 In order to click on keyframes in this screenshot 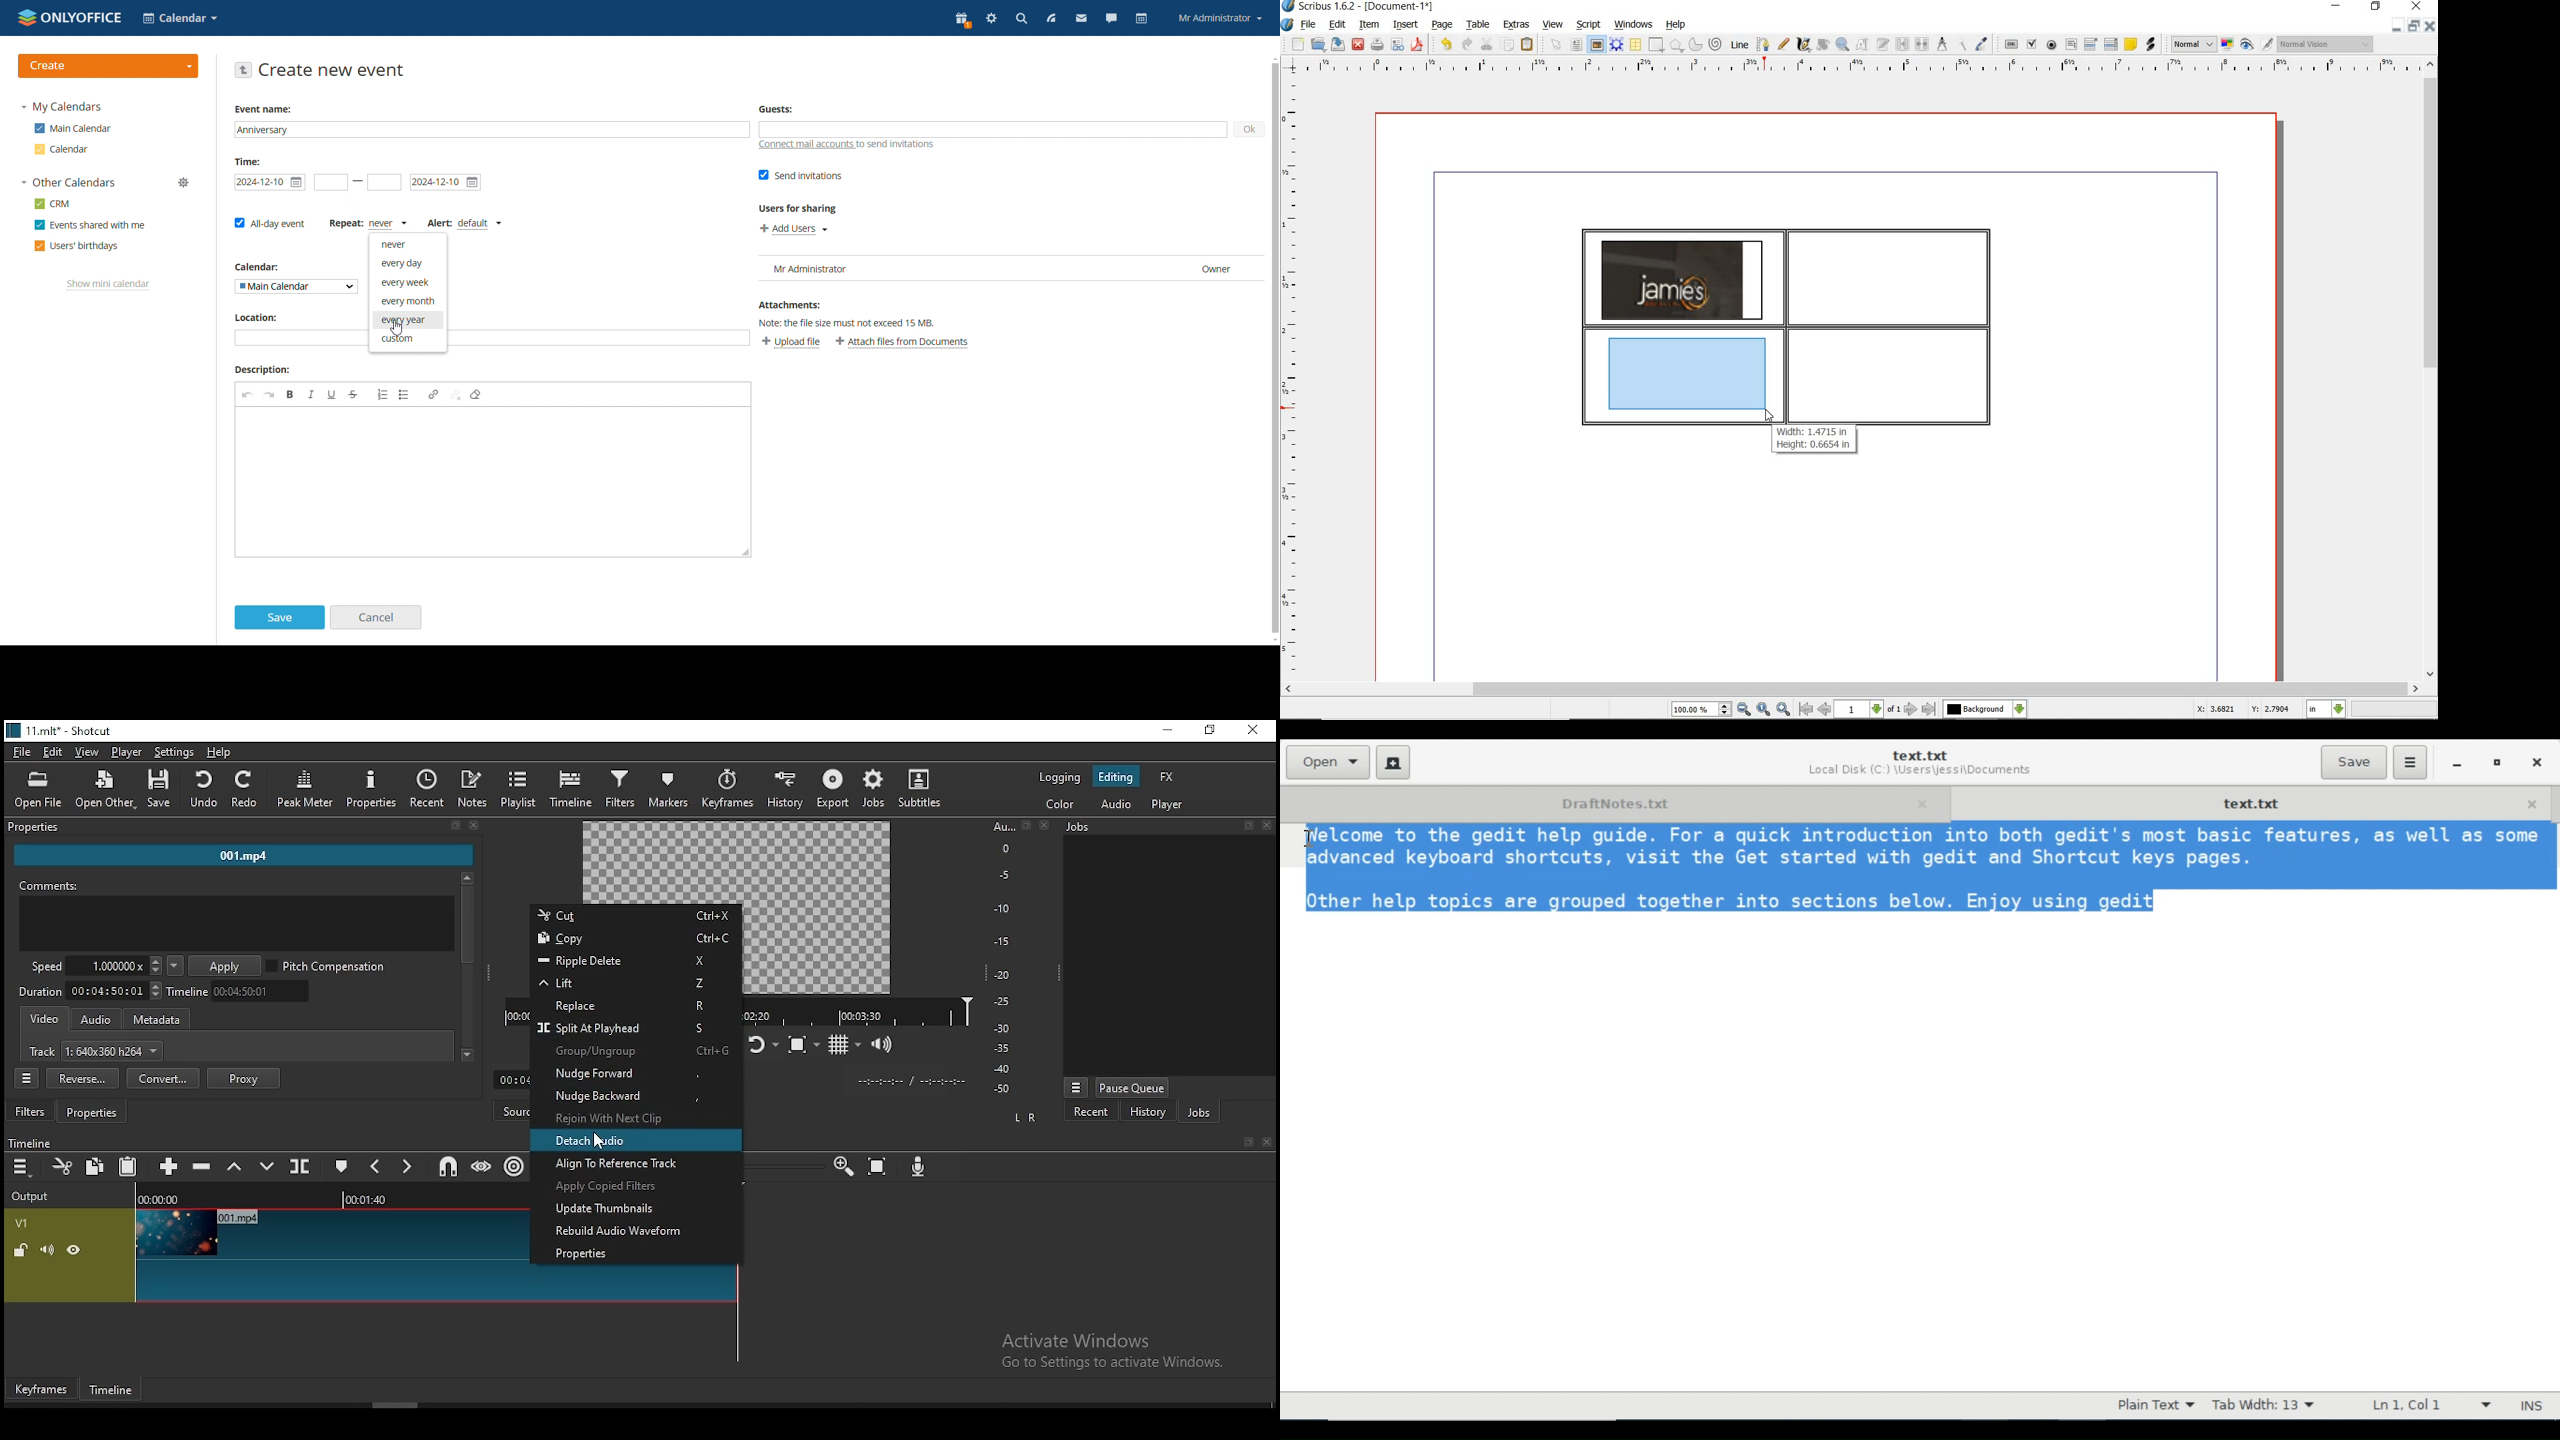, I will do `click(41, 1390)`.